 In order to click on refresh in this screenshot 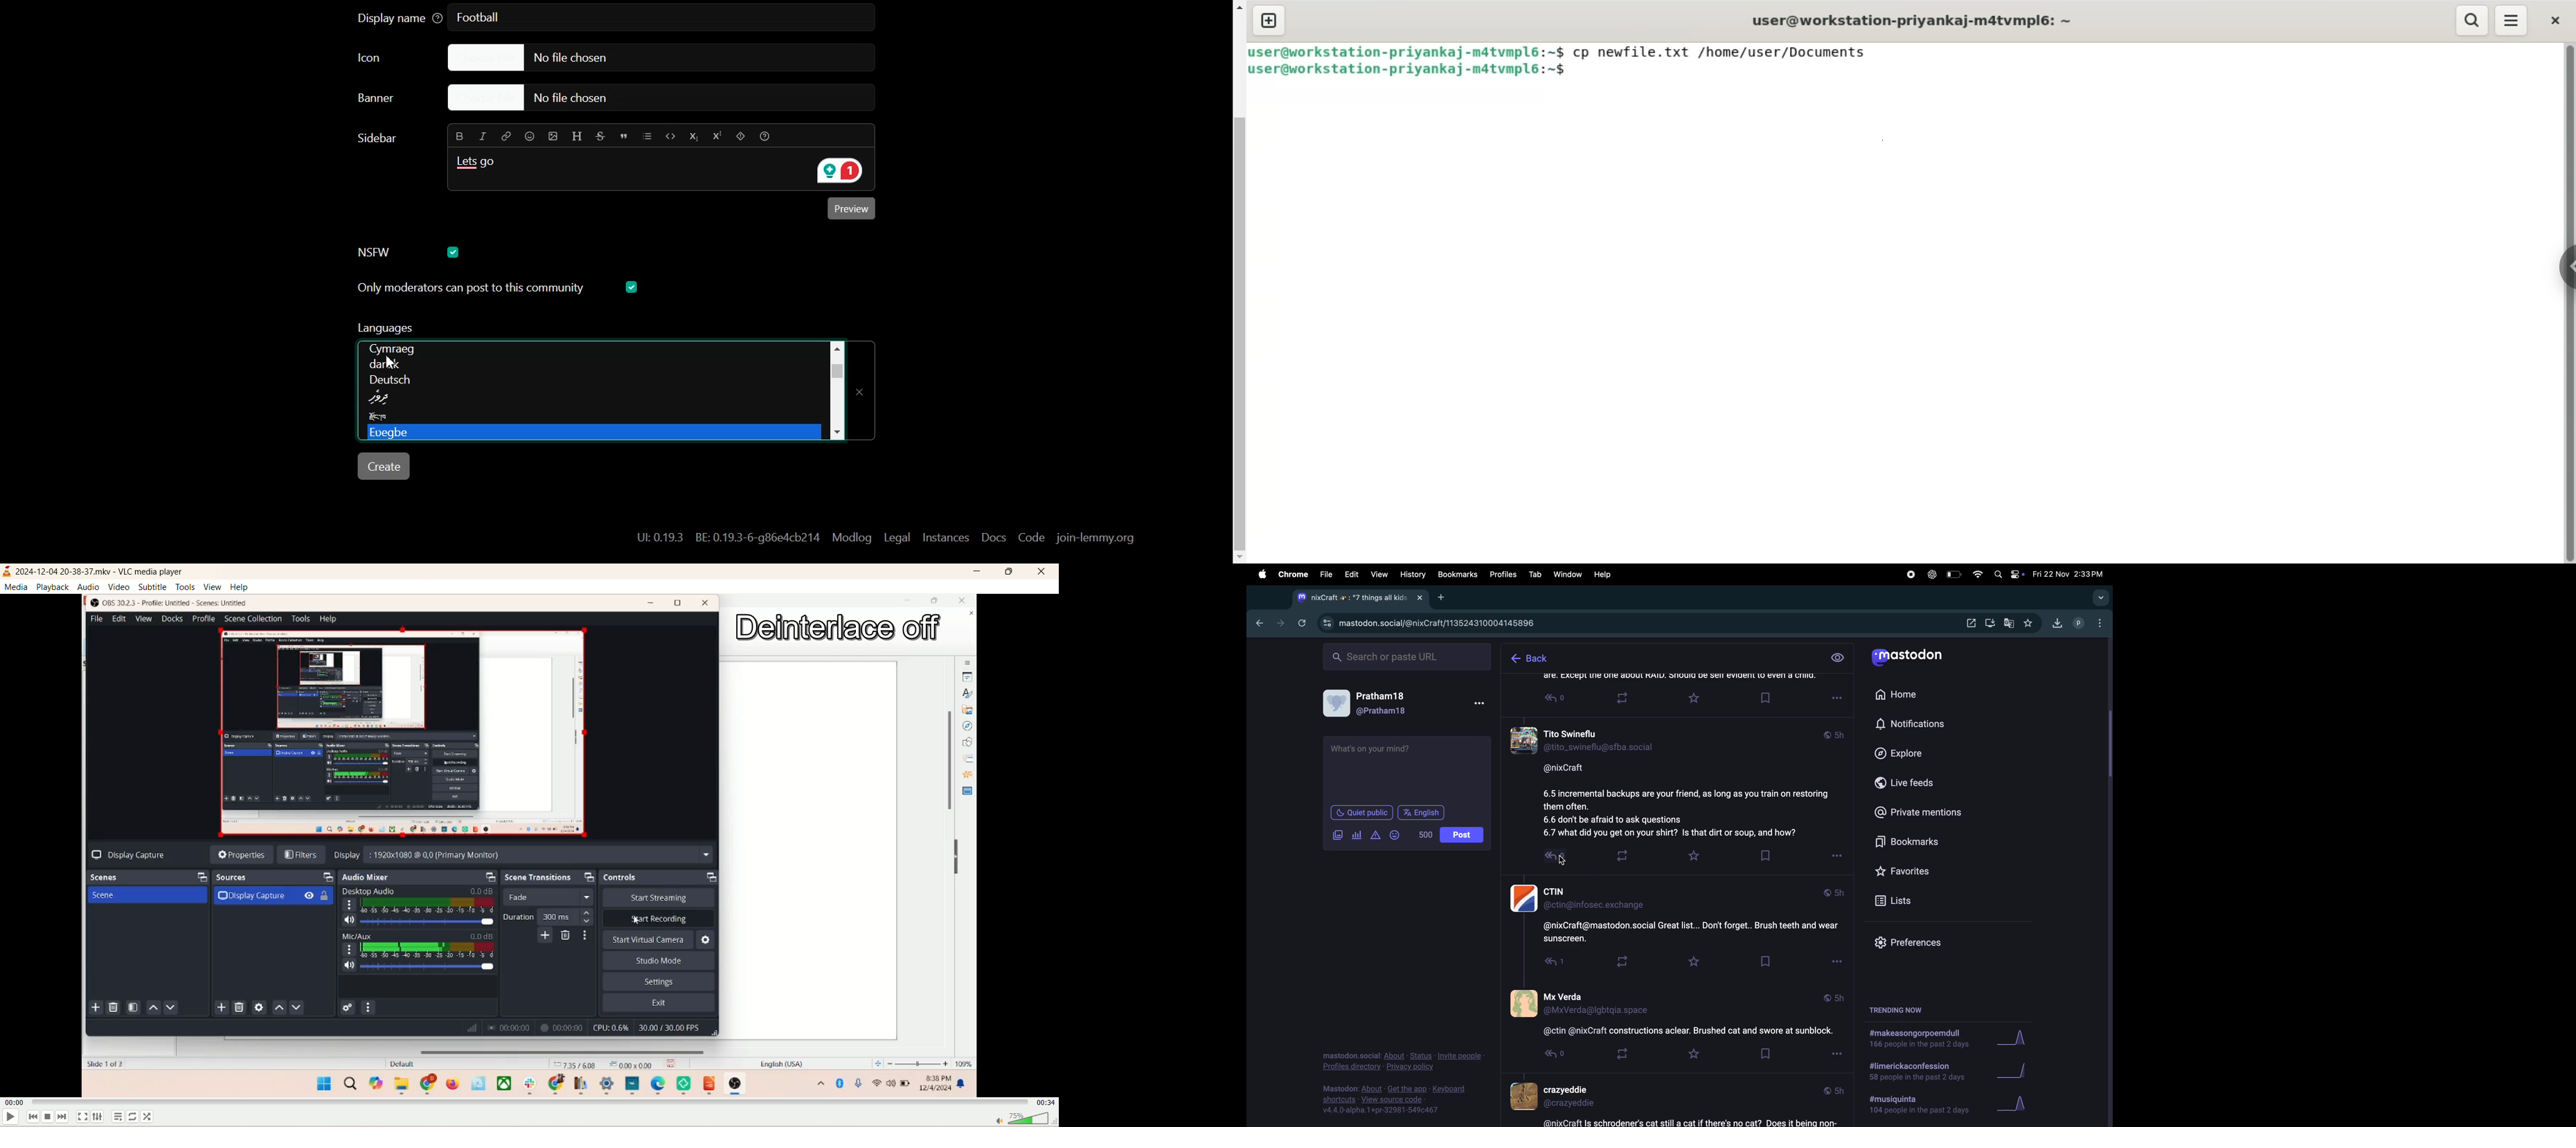, I will do `click(1302, 623)`.